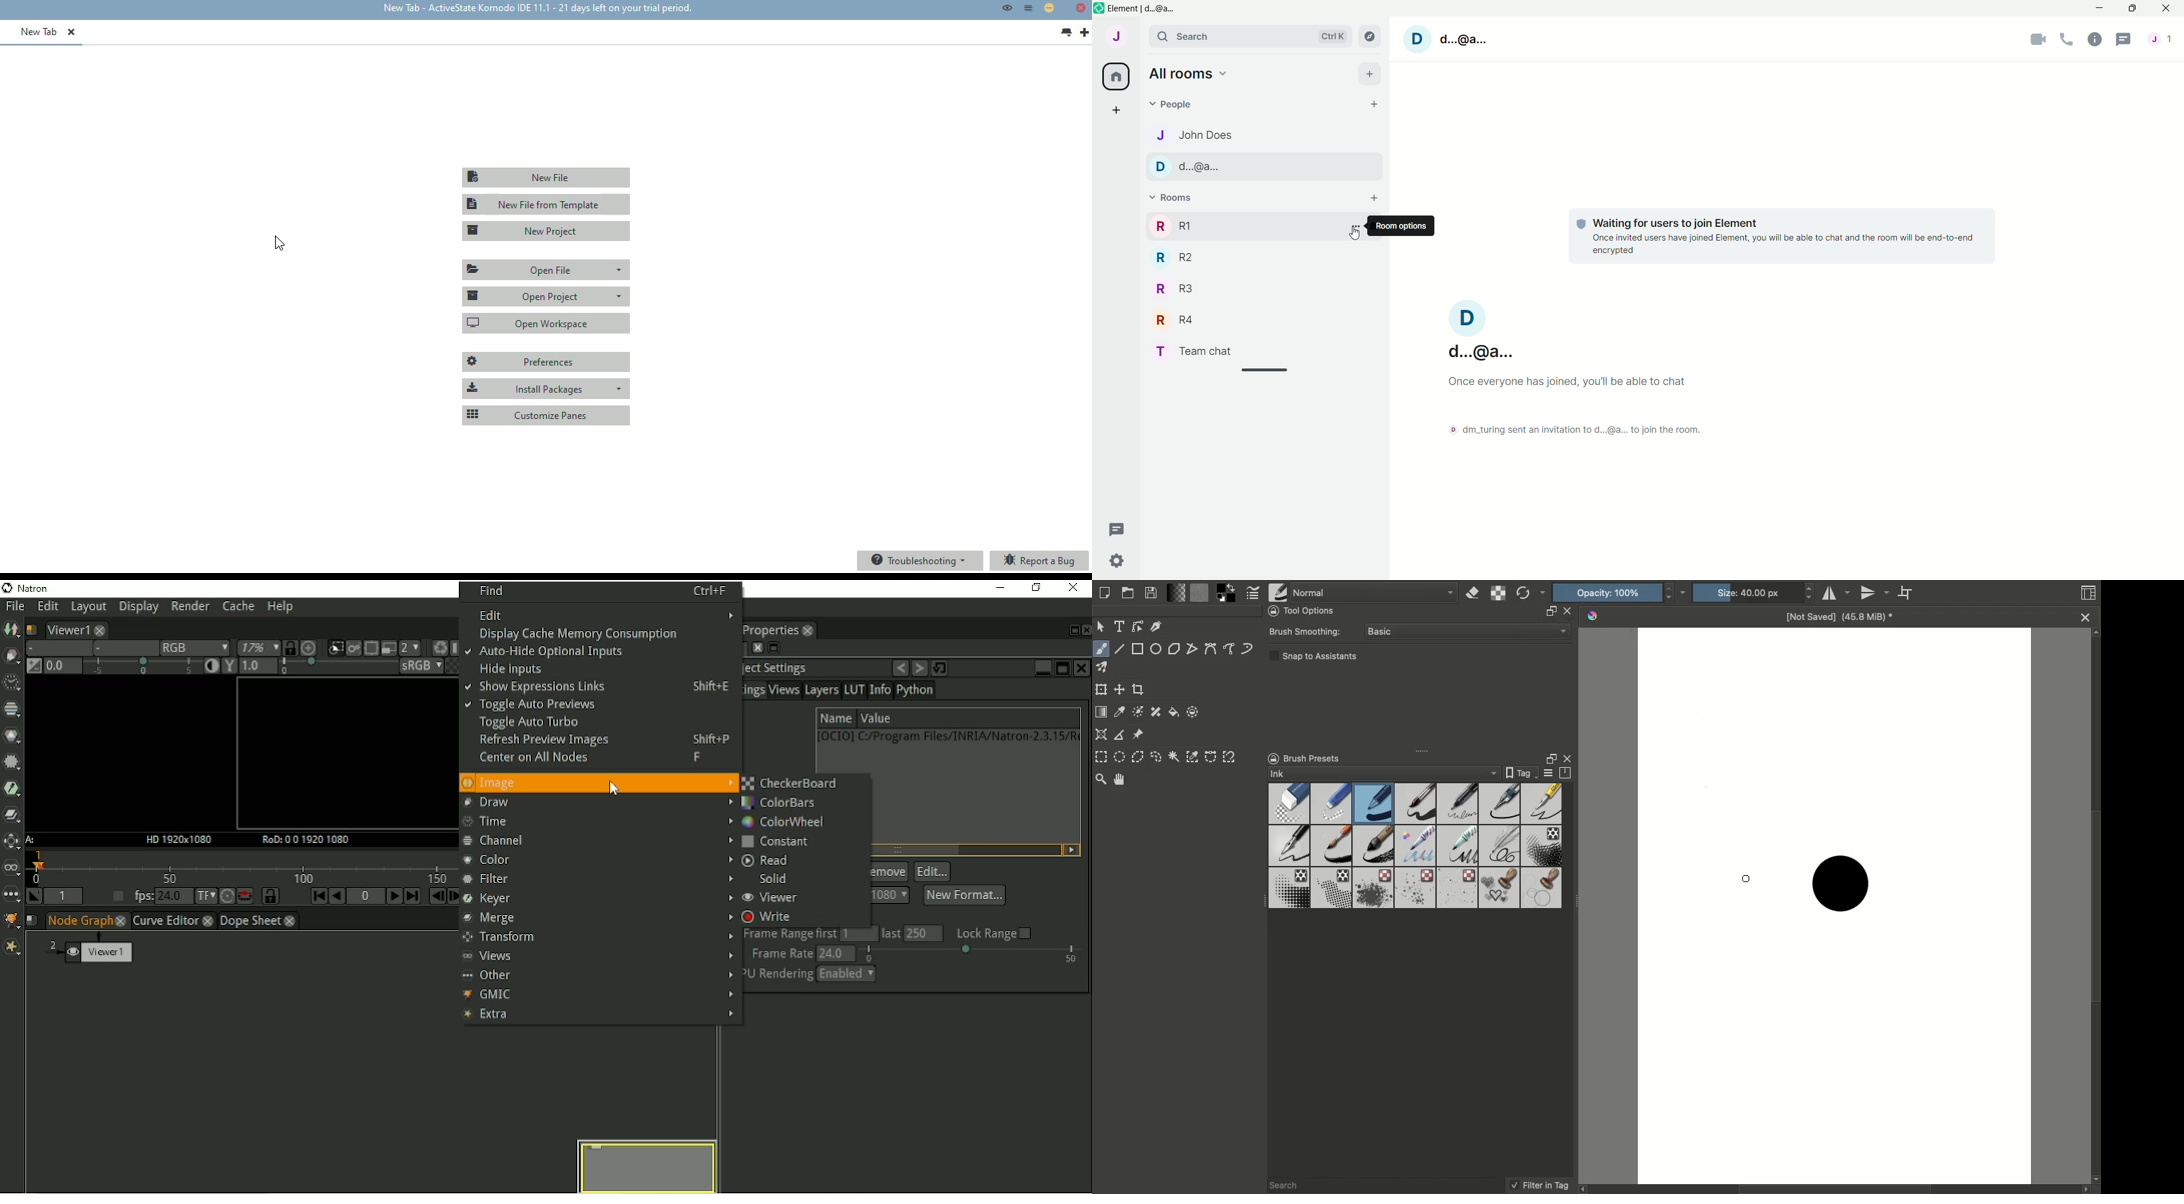  Describe the element at coordinates (1205, 167) in the screenshot. I see `D d.@a..` at that location.